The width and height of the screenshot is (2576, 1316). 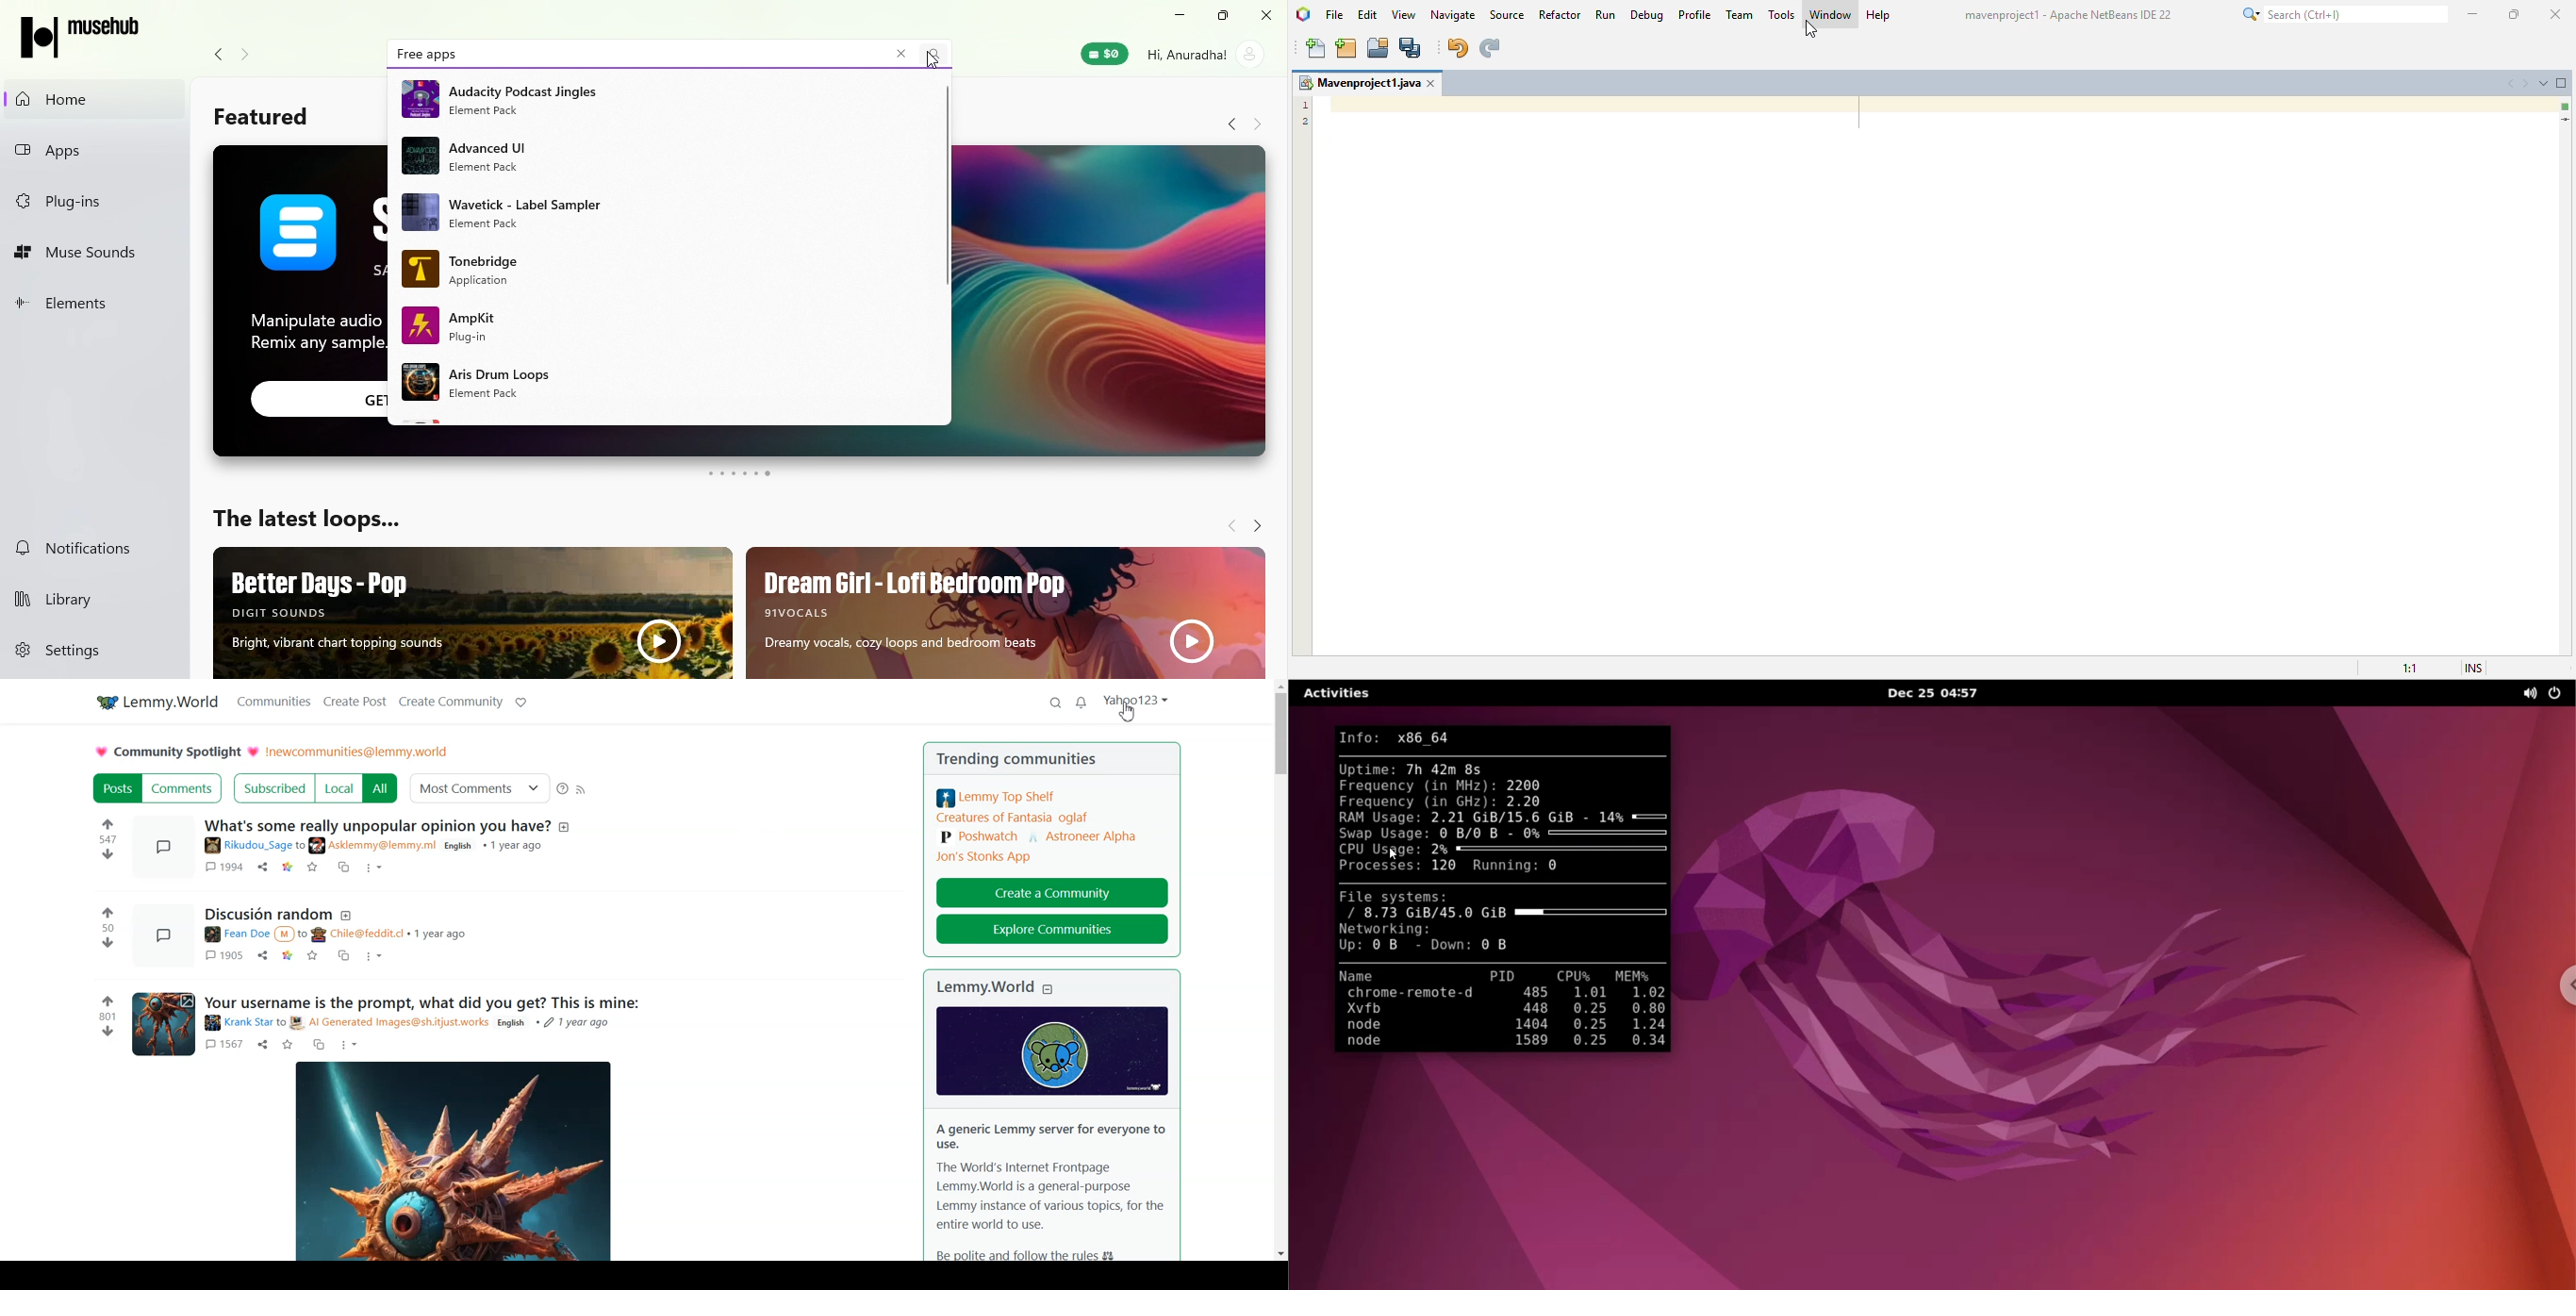 I want to click on asklemmy@lemmy.ml, so click(x=374, y=845).